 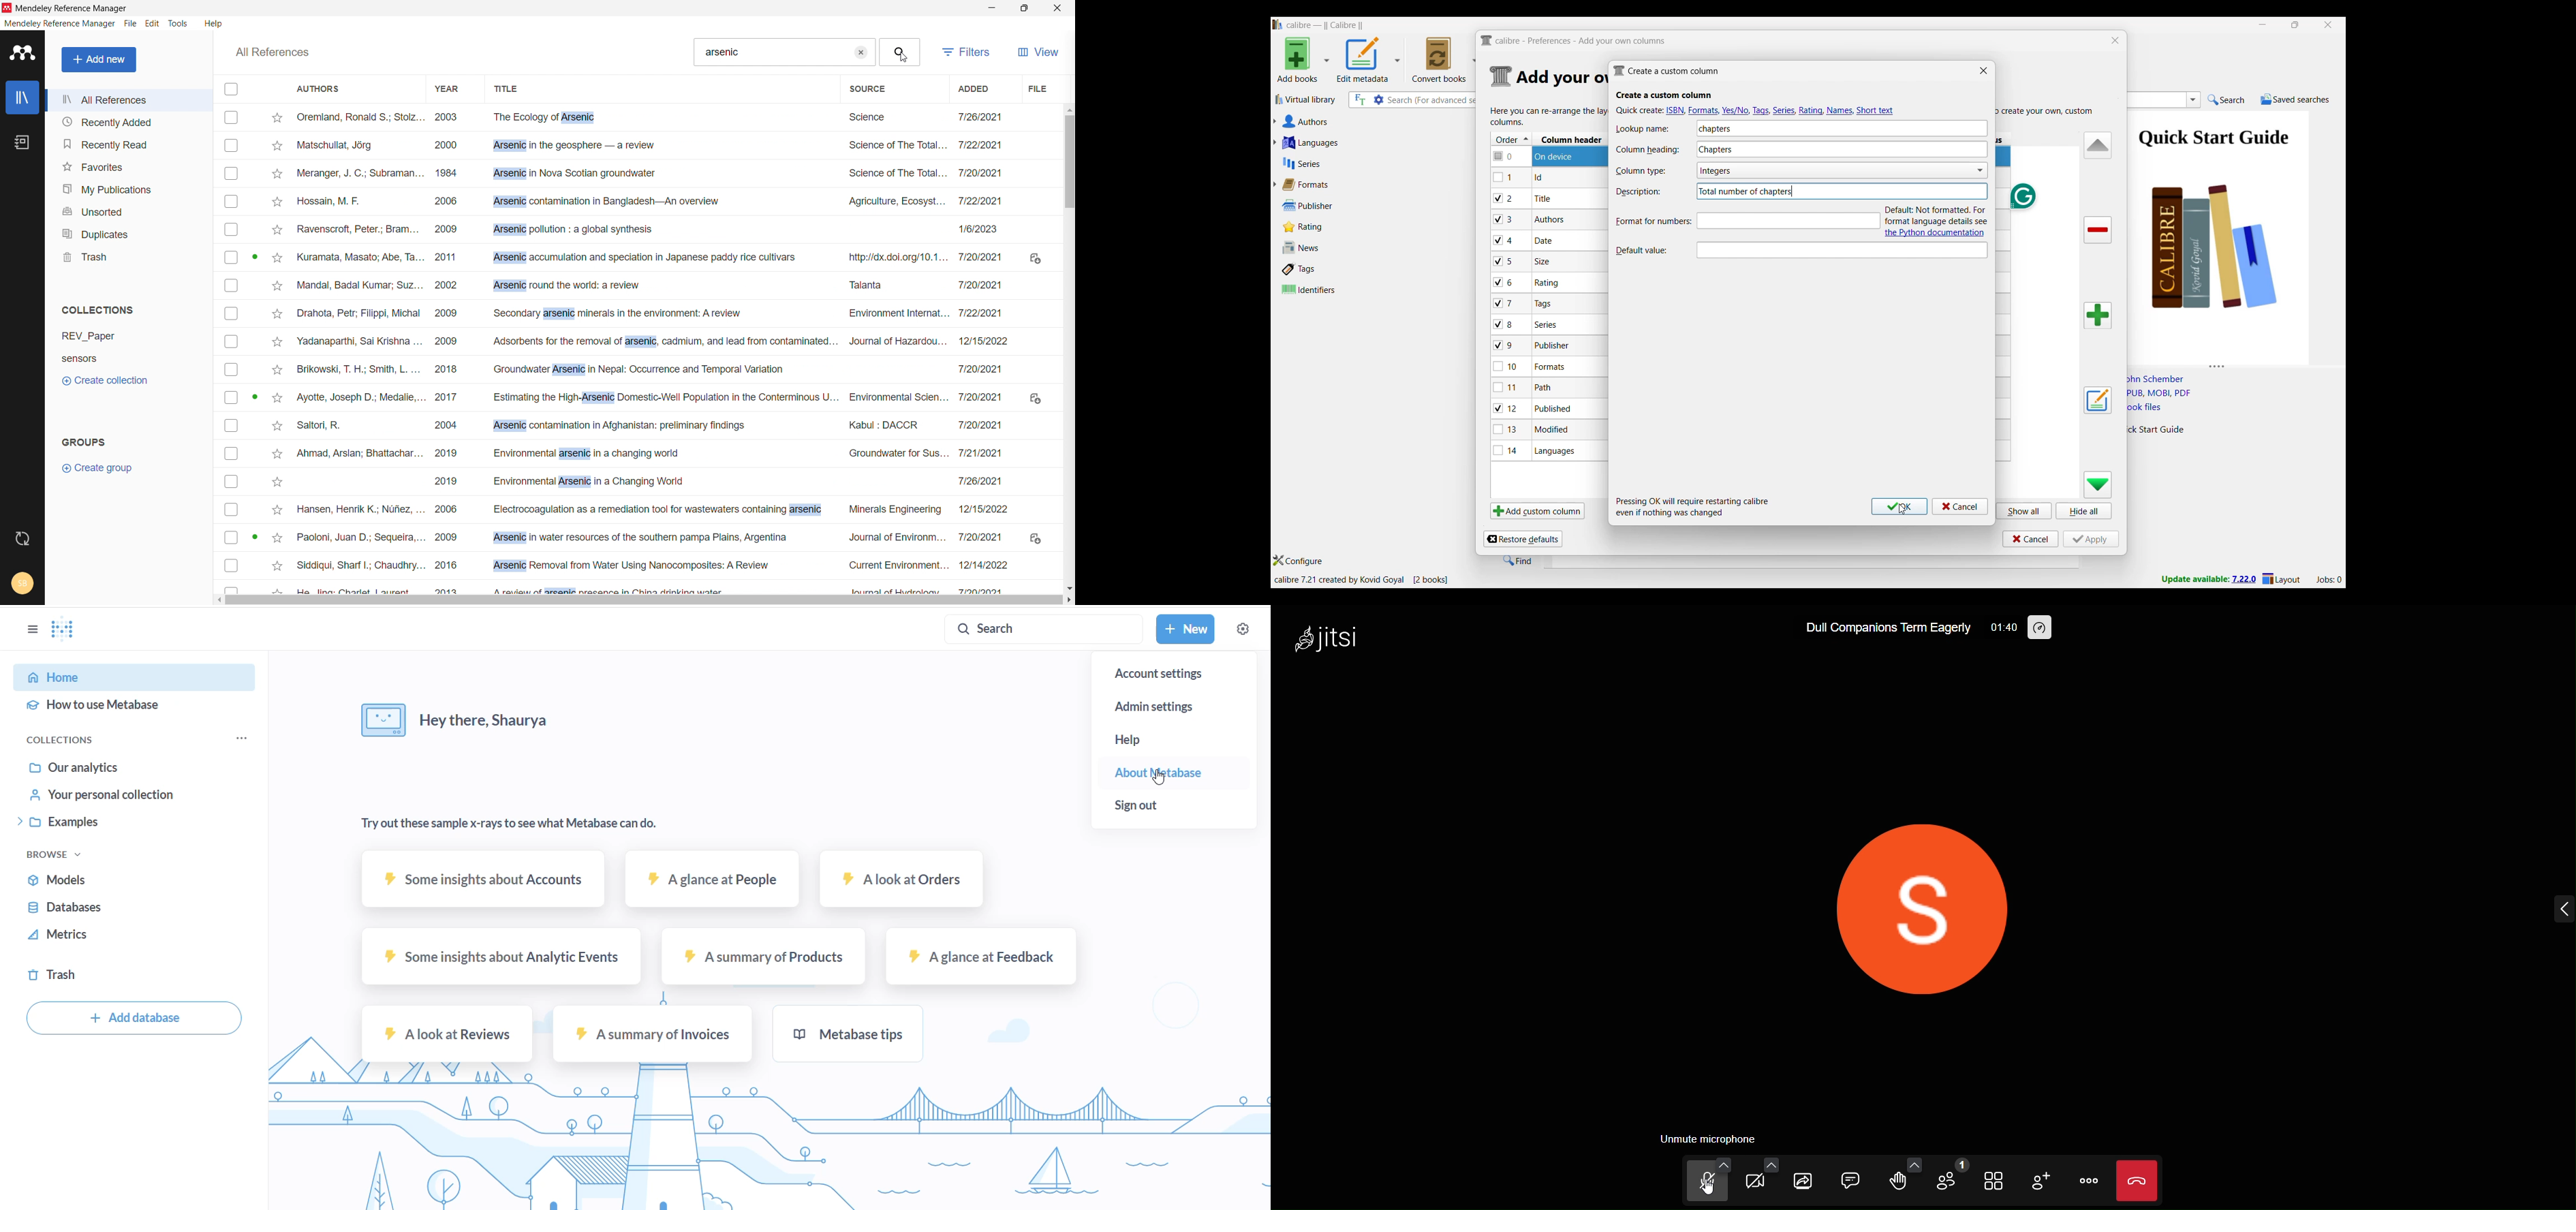 What do you see at coordinates (1929, 910) in the screenshot?
I see `display picture` at bounding box center [1929, 910].